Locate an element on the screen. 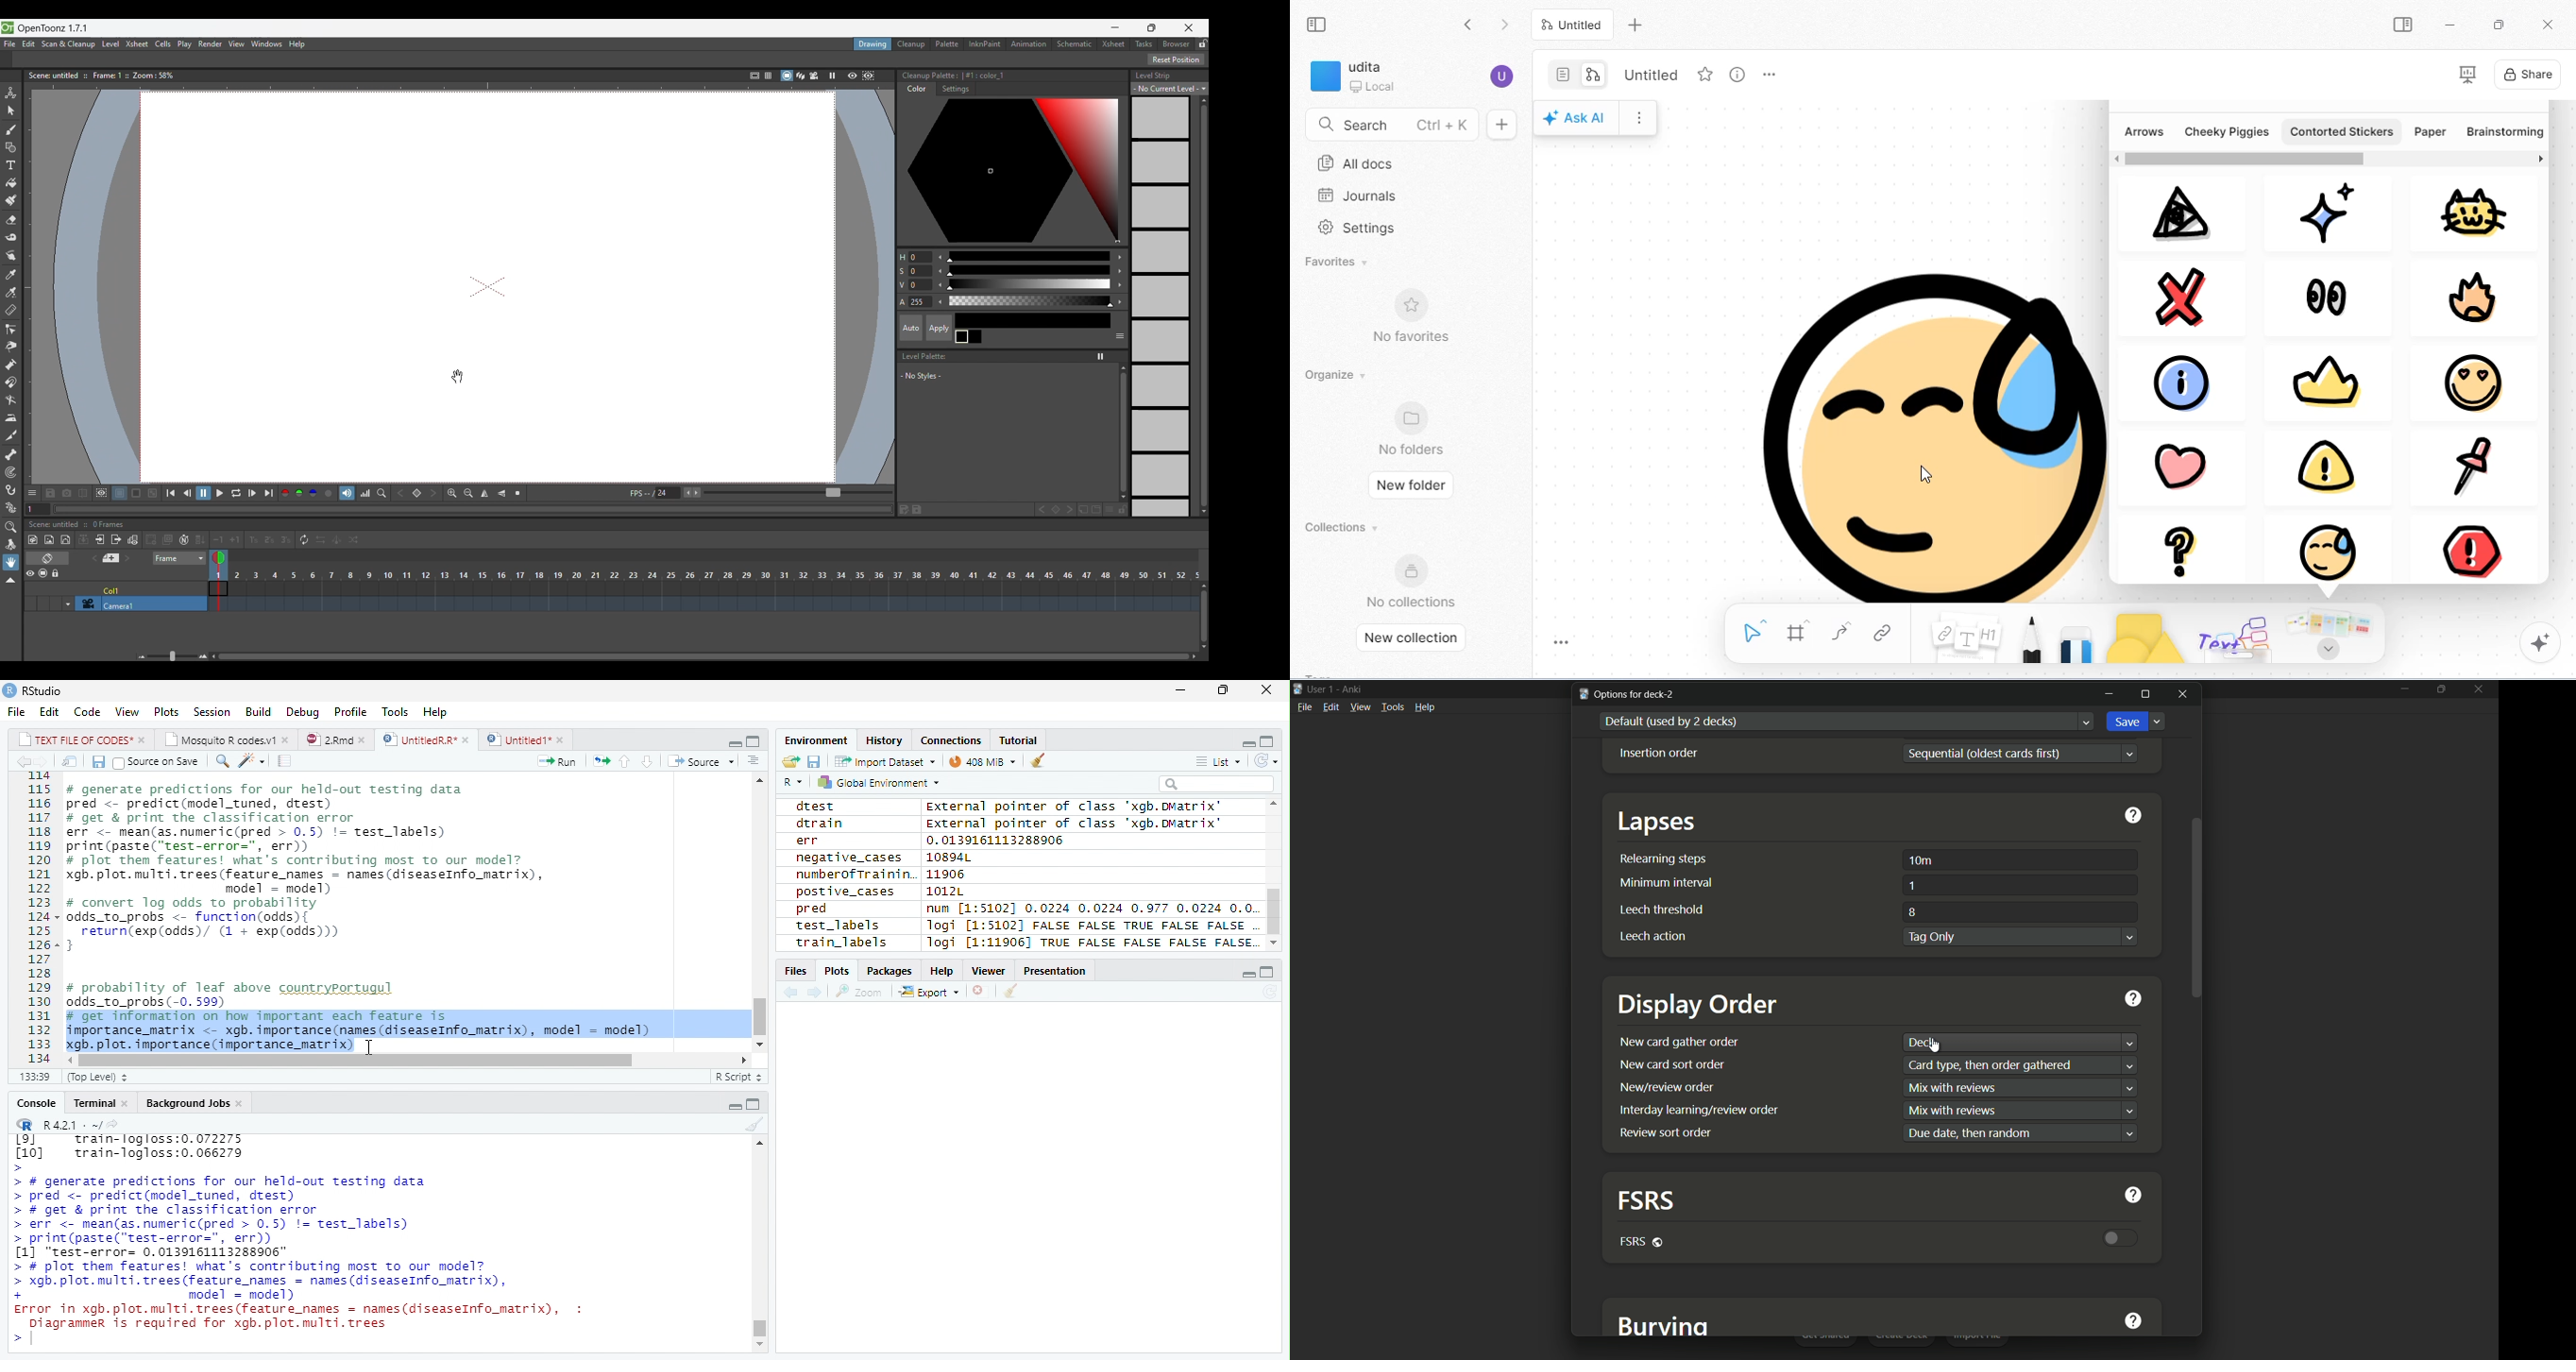 The height and width of the screenshot is (1372, 2576). Cursor is located at coordinates (370, 1042).